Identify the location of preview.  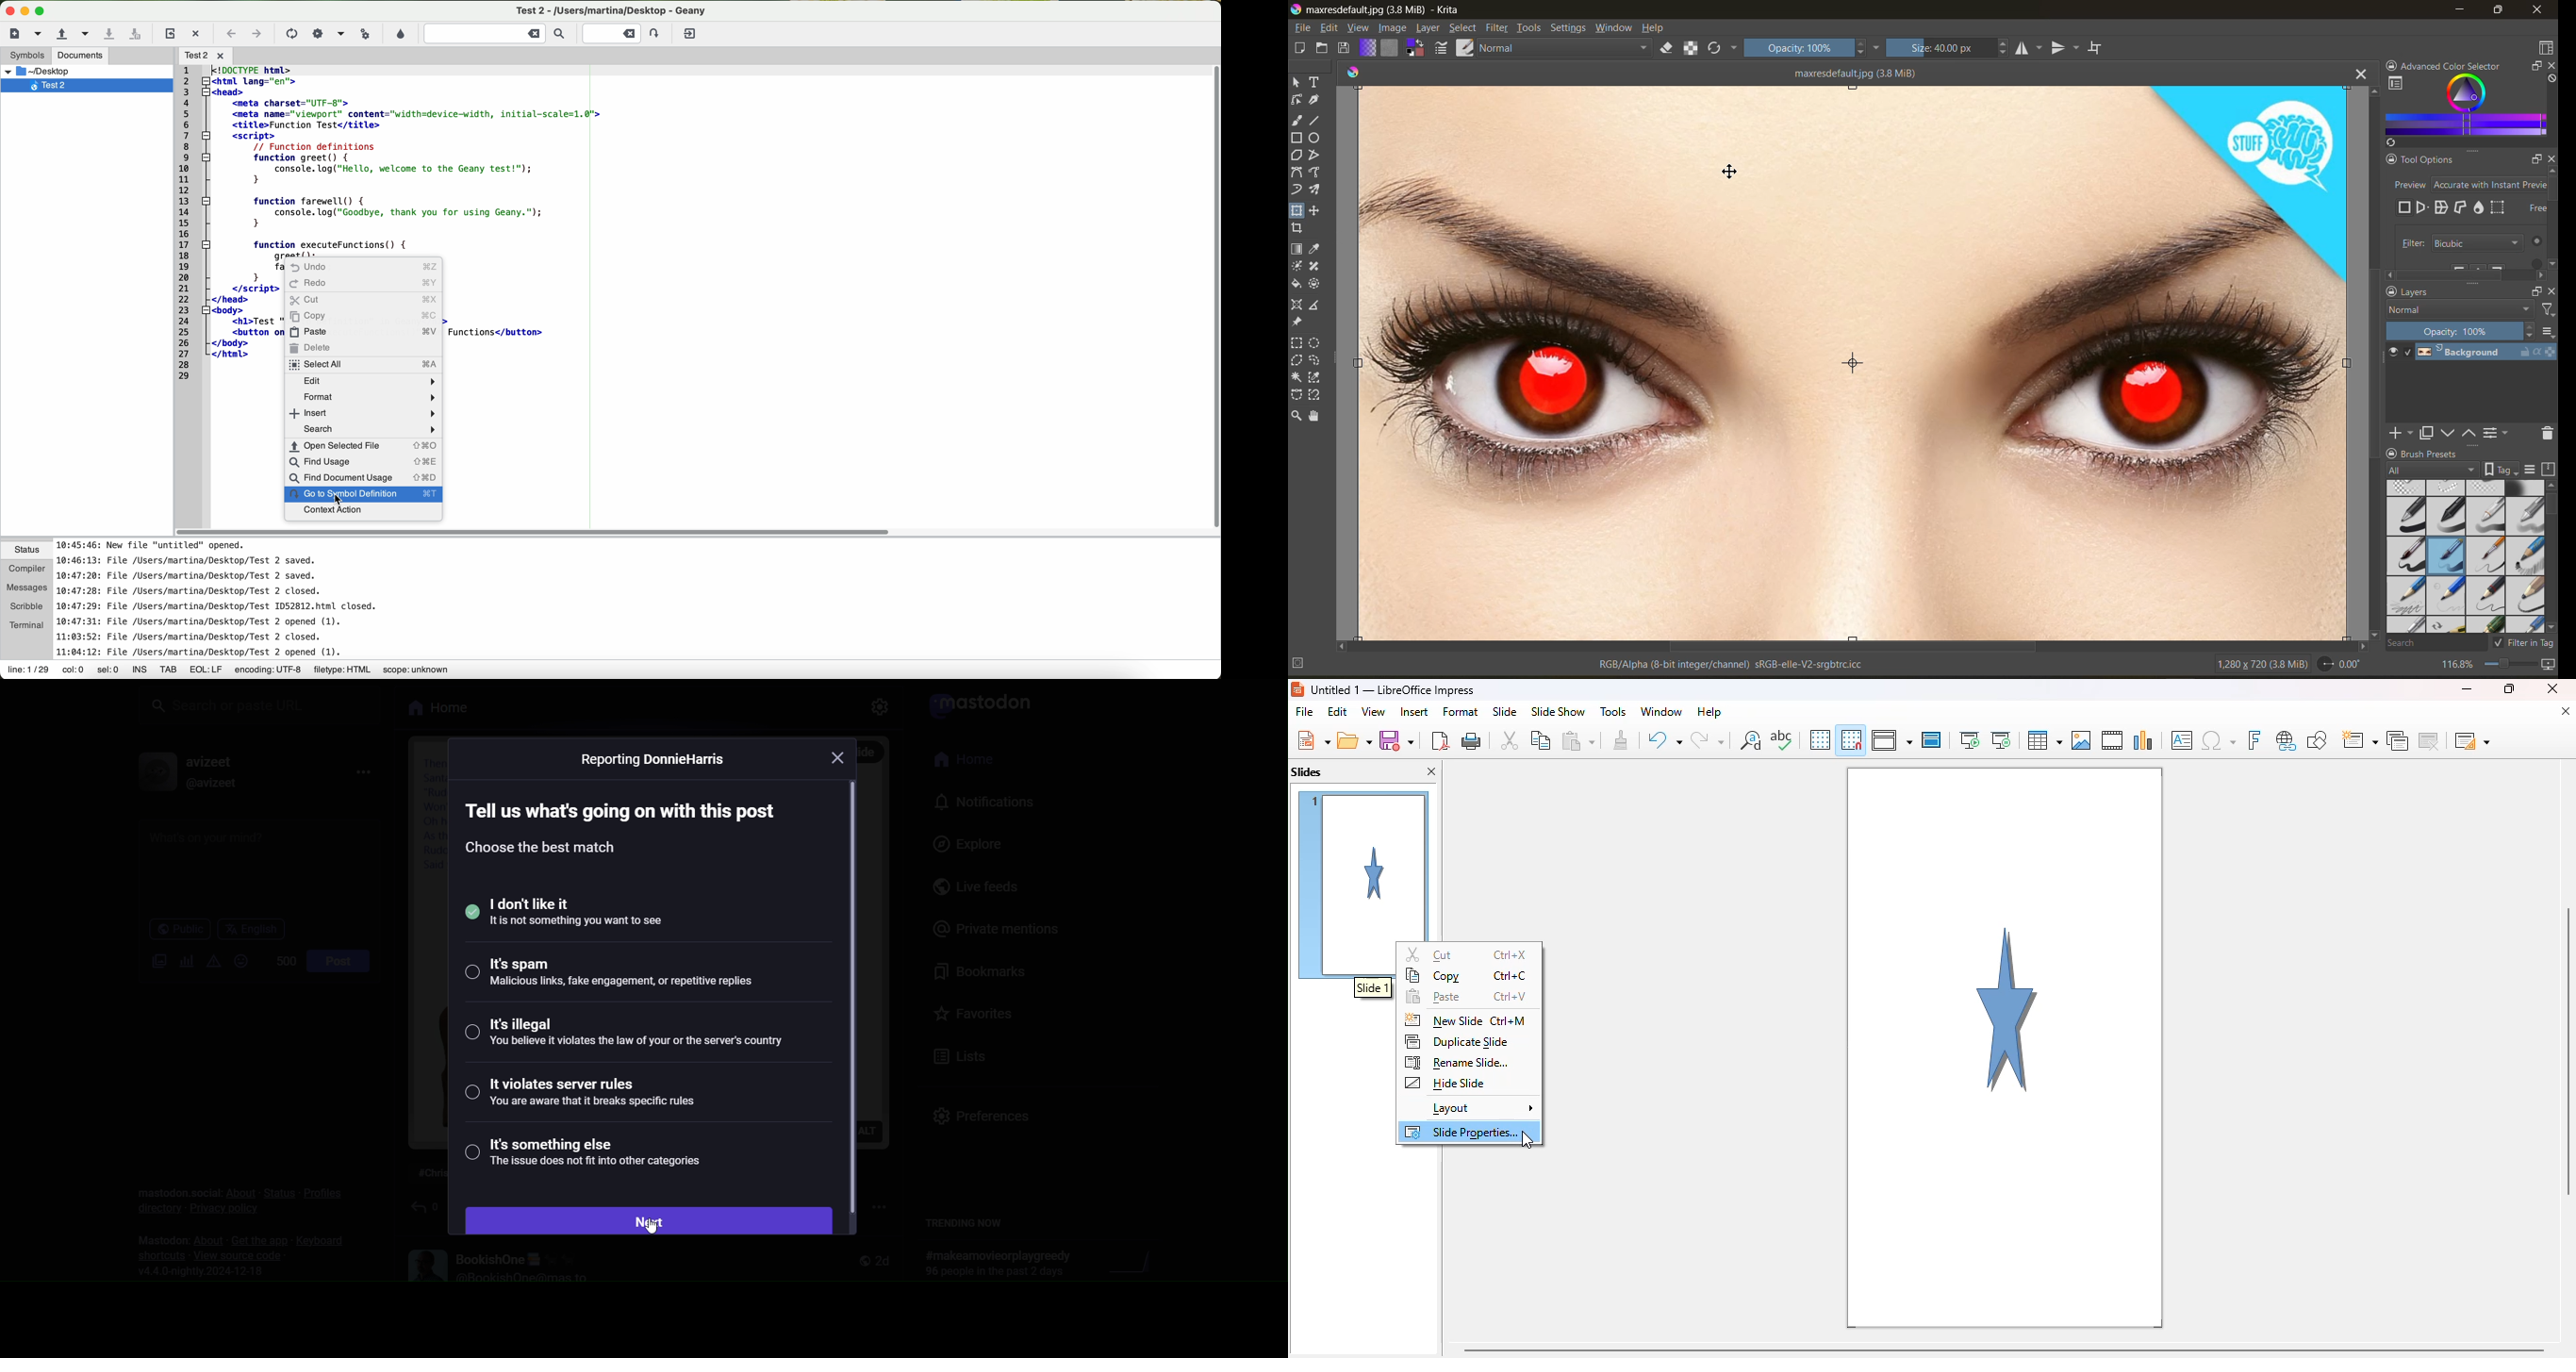
(2395, 353).